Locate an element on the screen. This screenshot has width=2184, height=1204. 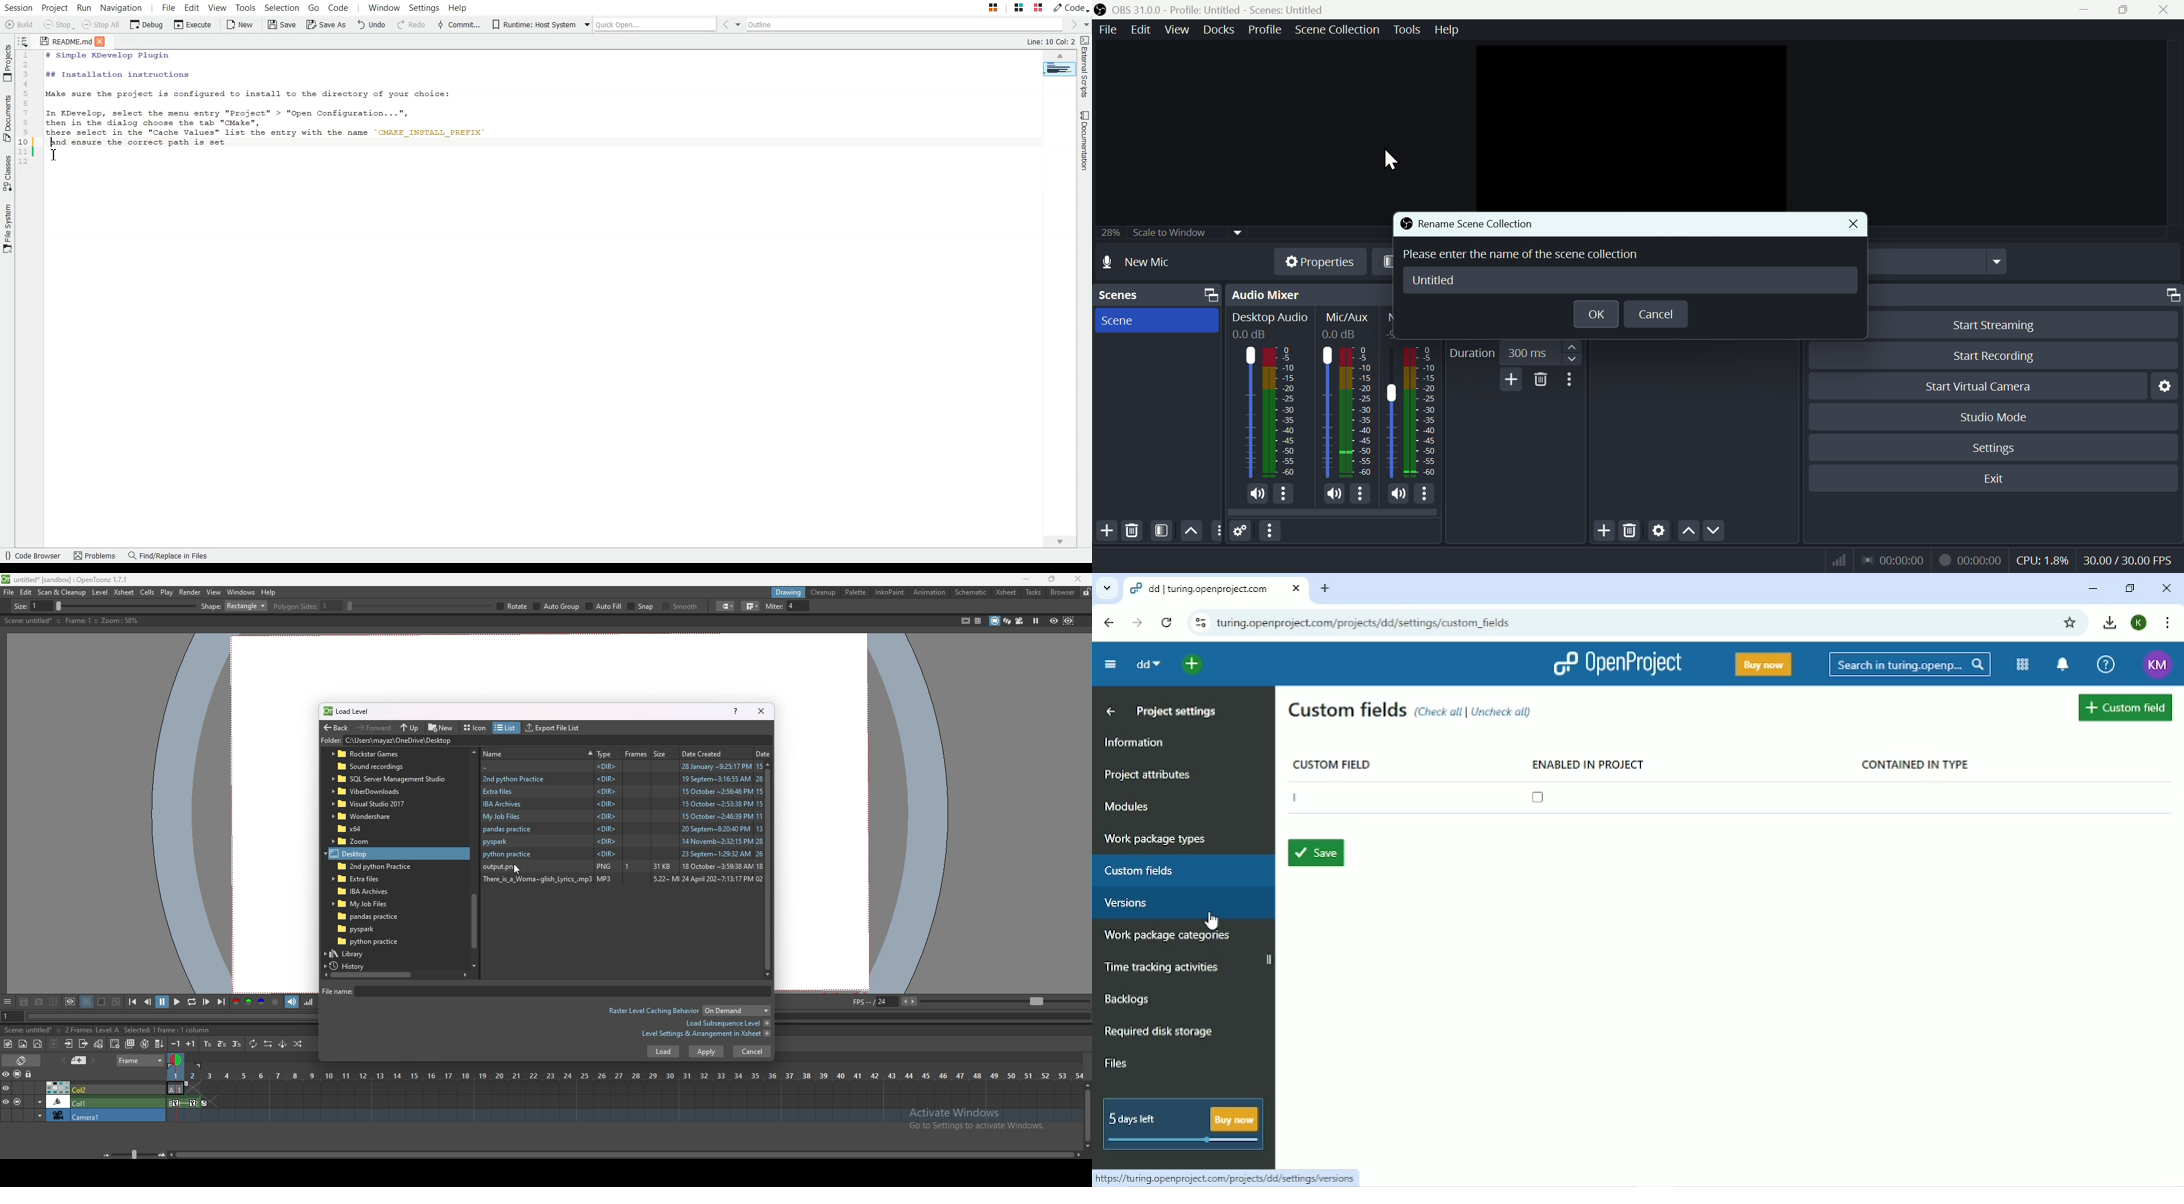
raster level caching behaviour is located at coordinates (688, 1013).